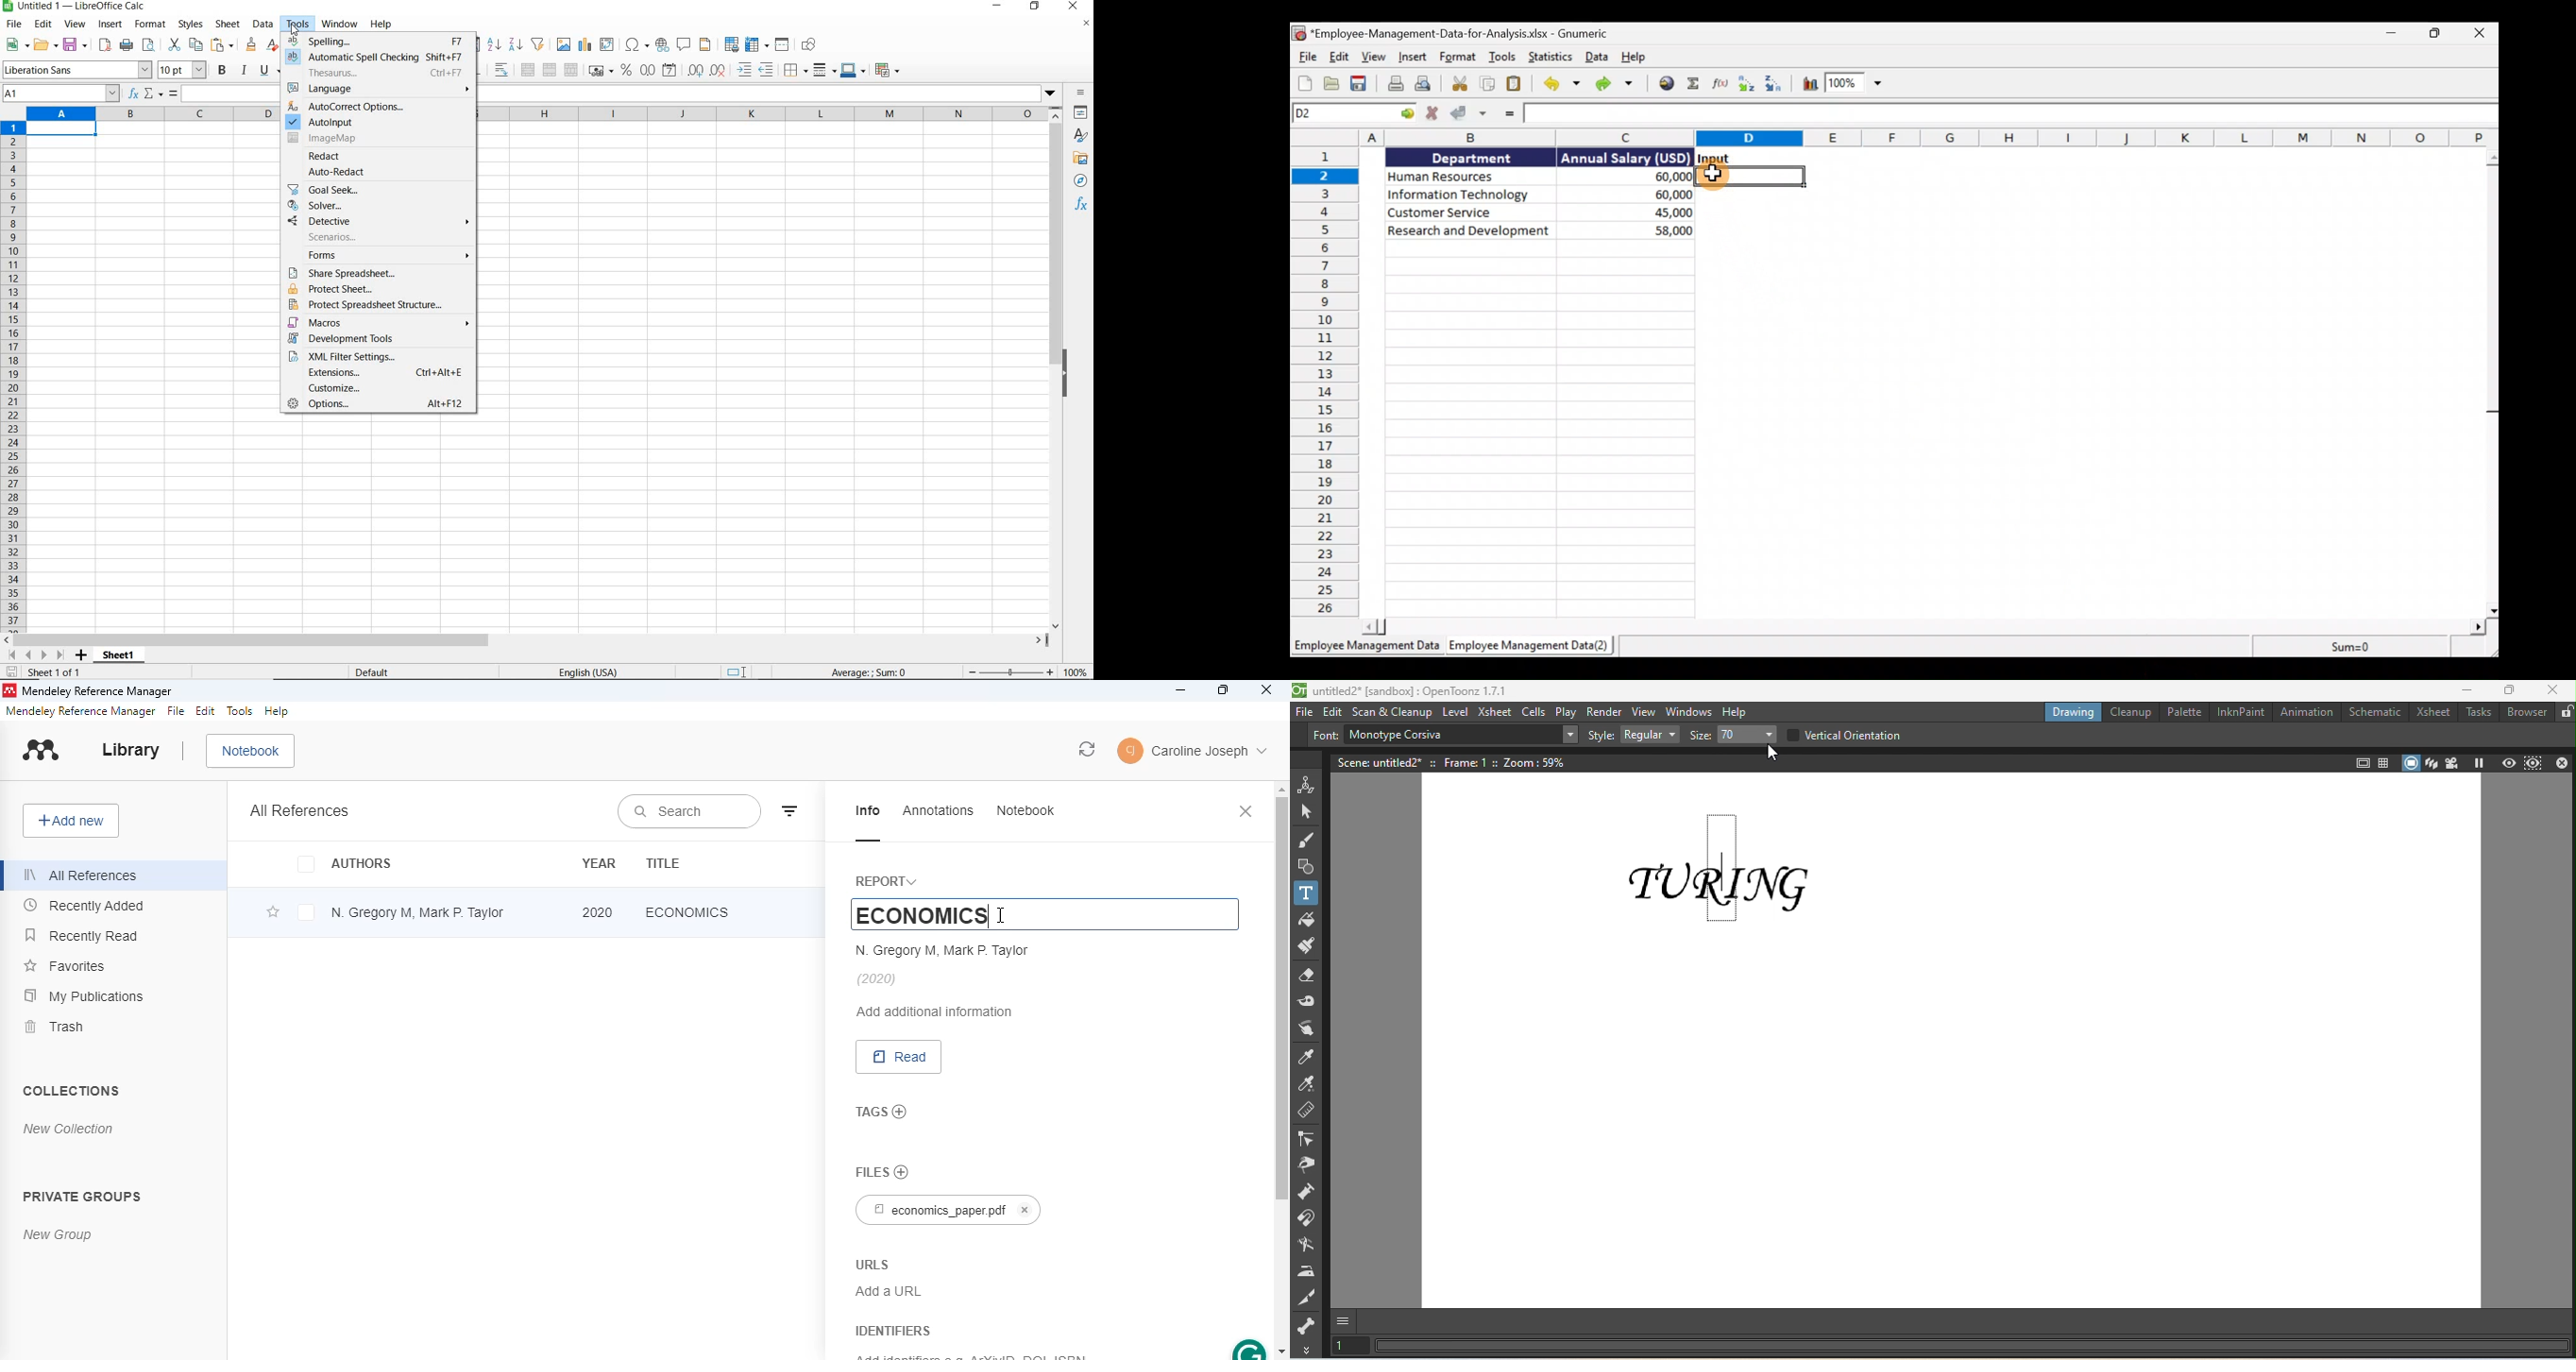 The width and height of the screenshot is (2576, 1372). I want to click on Camera stand view, so click(2410, 762).